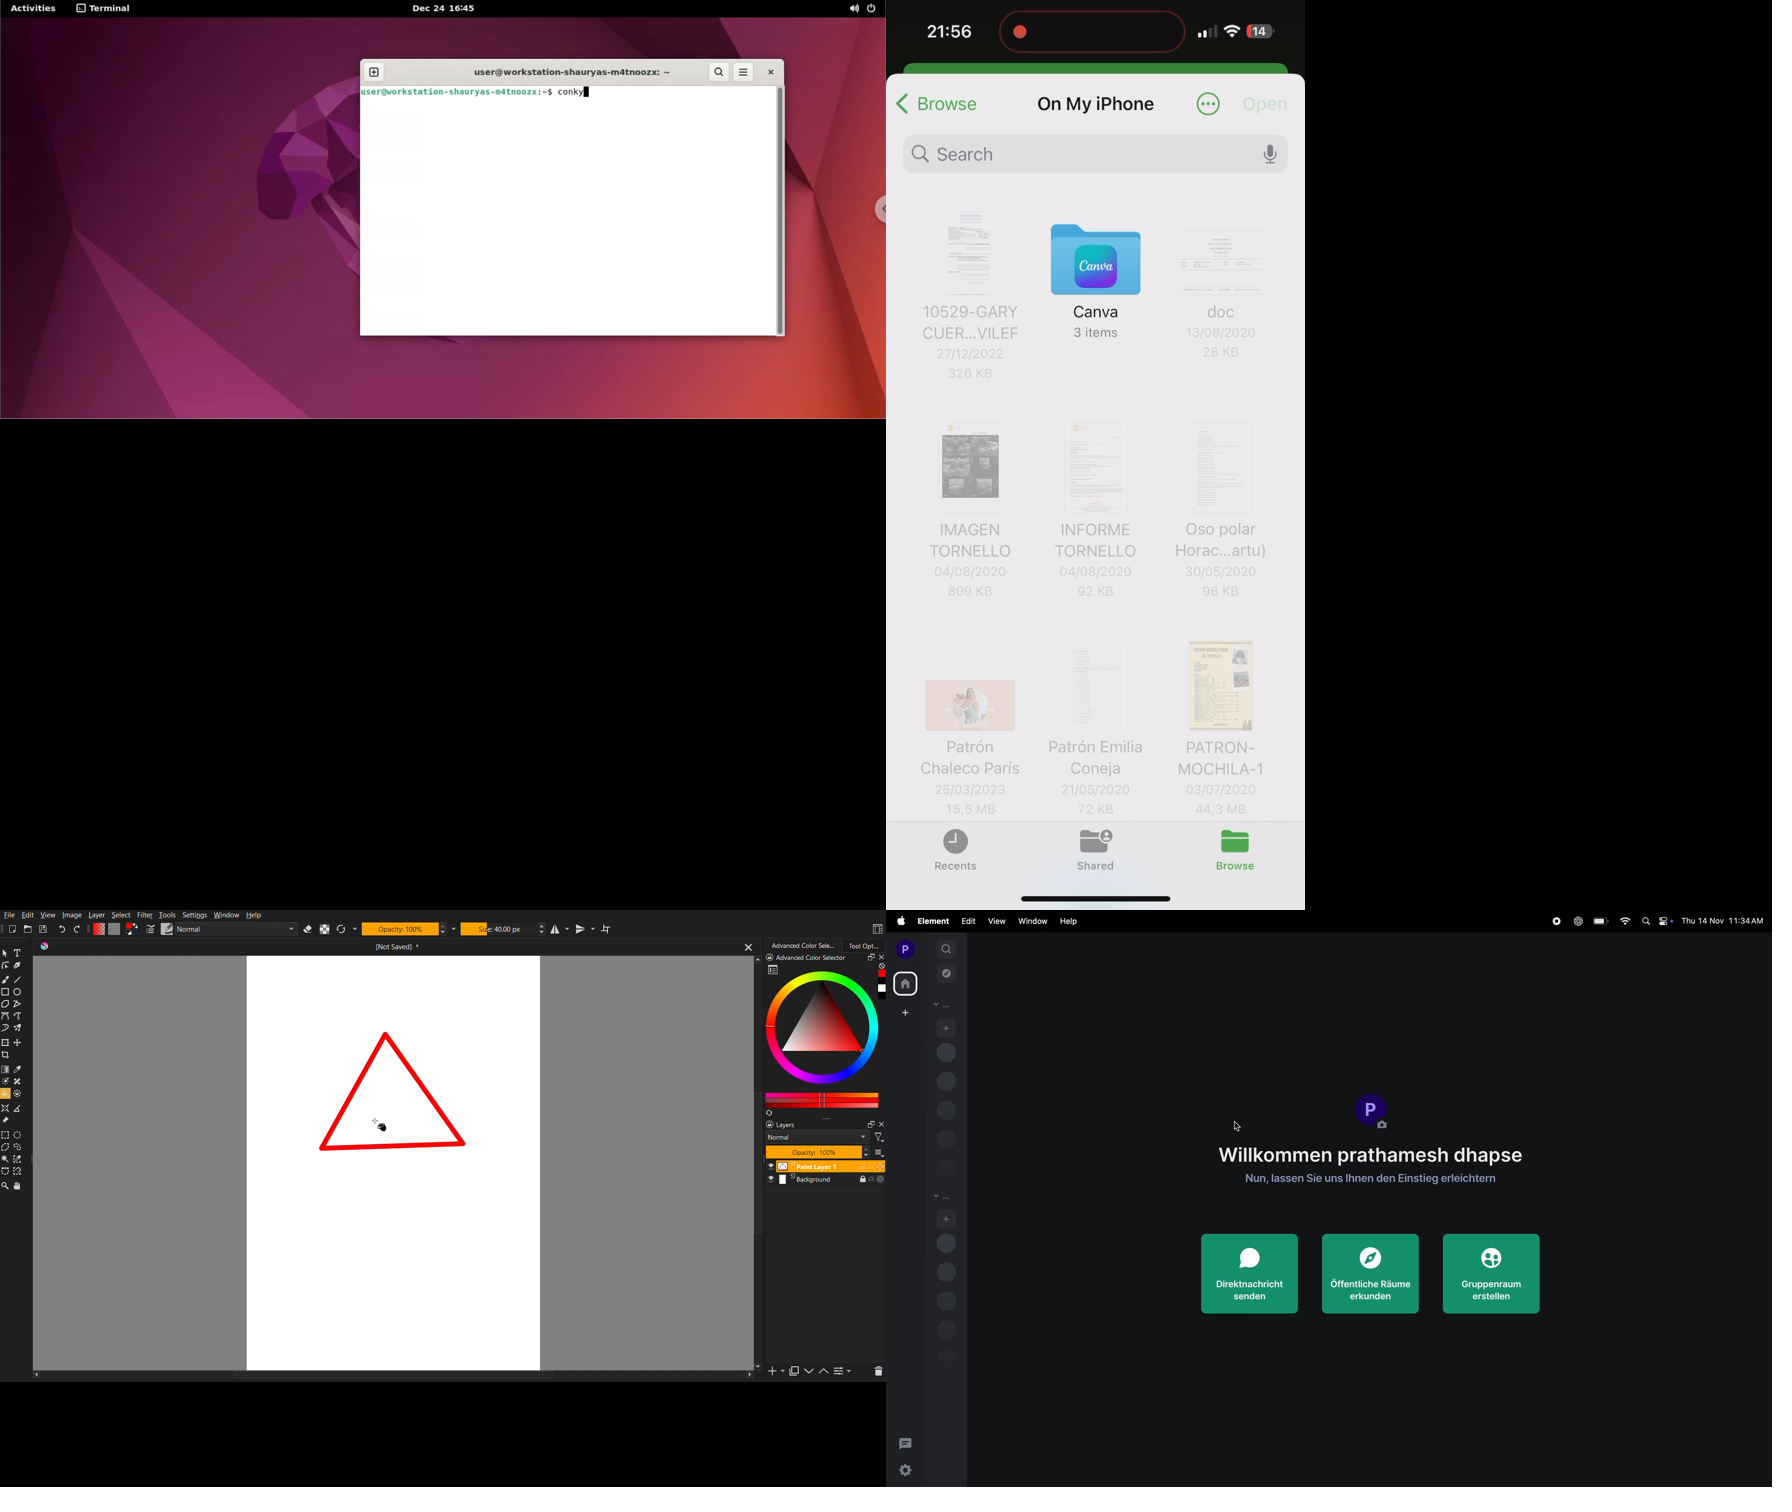 This screenshot has width=1792, height=1512. What do you see at coordinates (1557, 921) in the screenshot?
I see `record` at bounding box center [1557, 921].